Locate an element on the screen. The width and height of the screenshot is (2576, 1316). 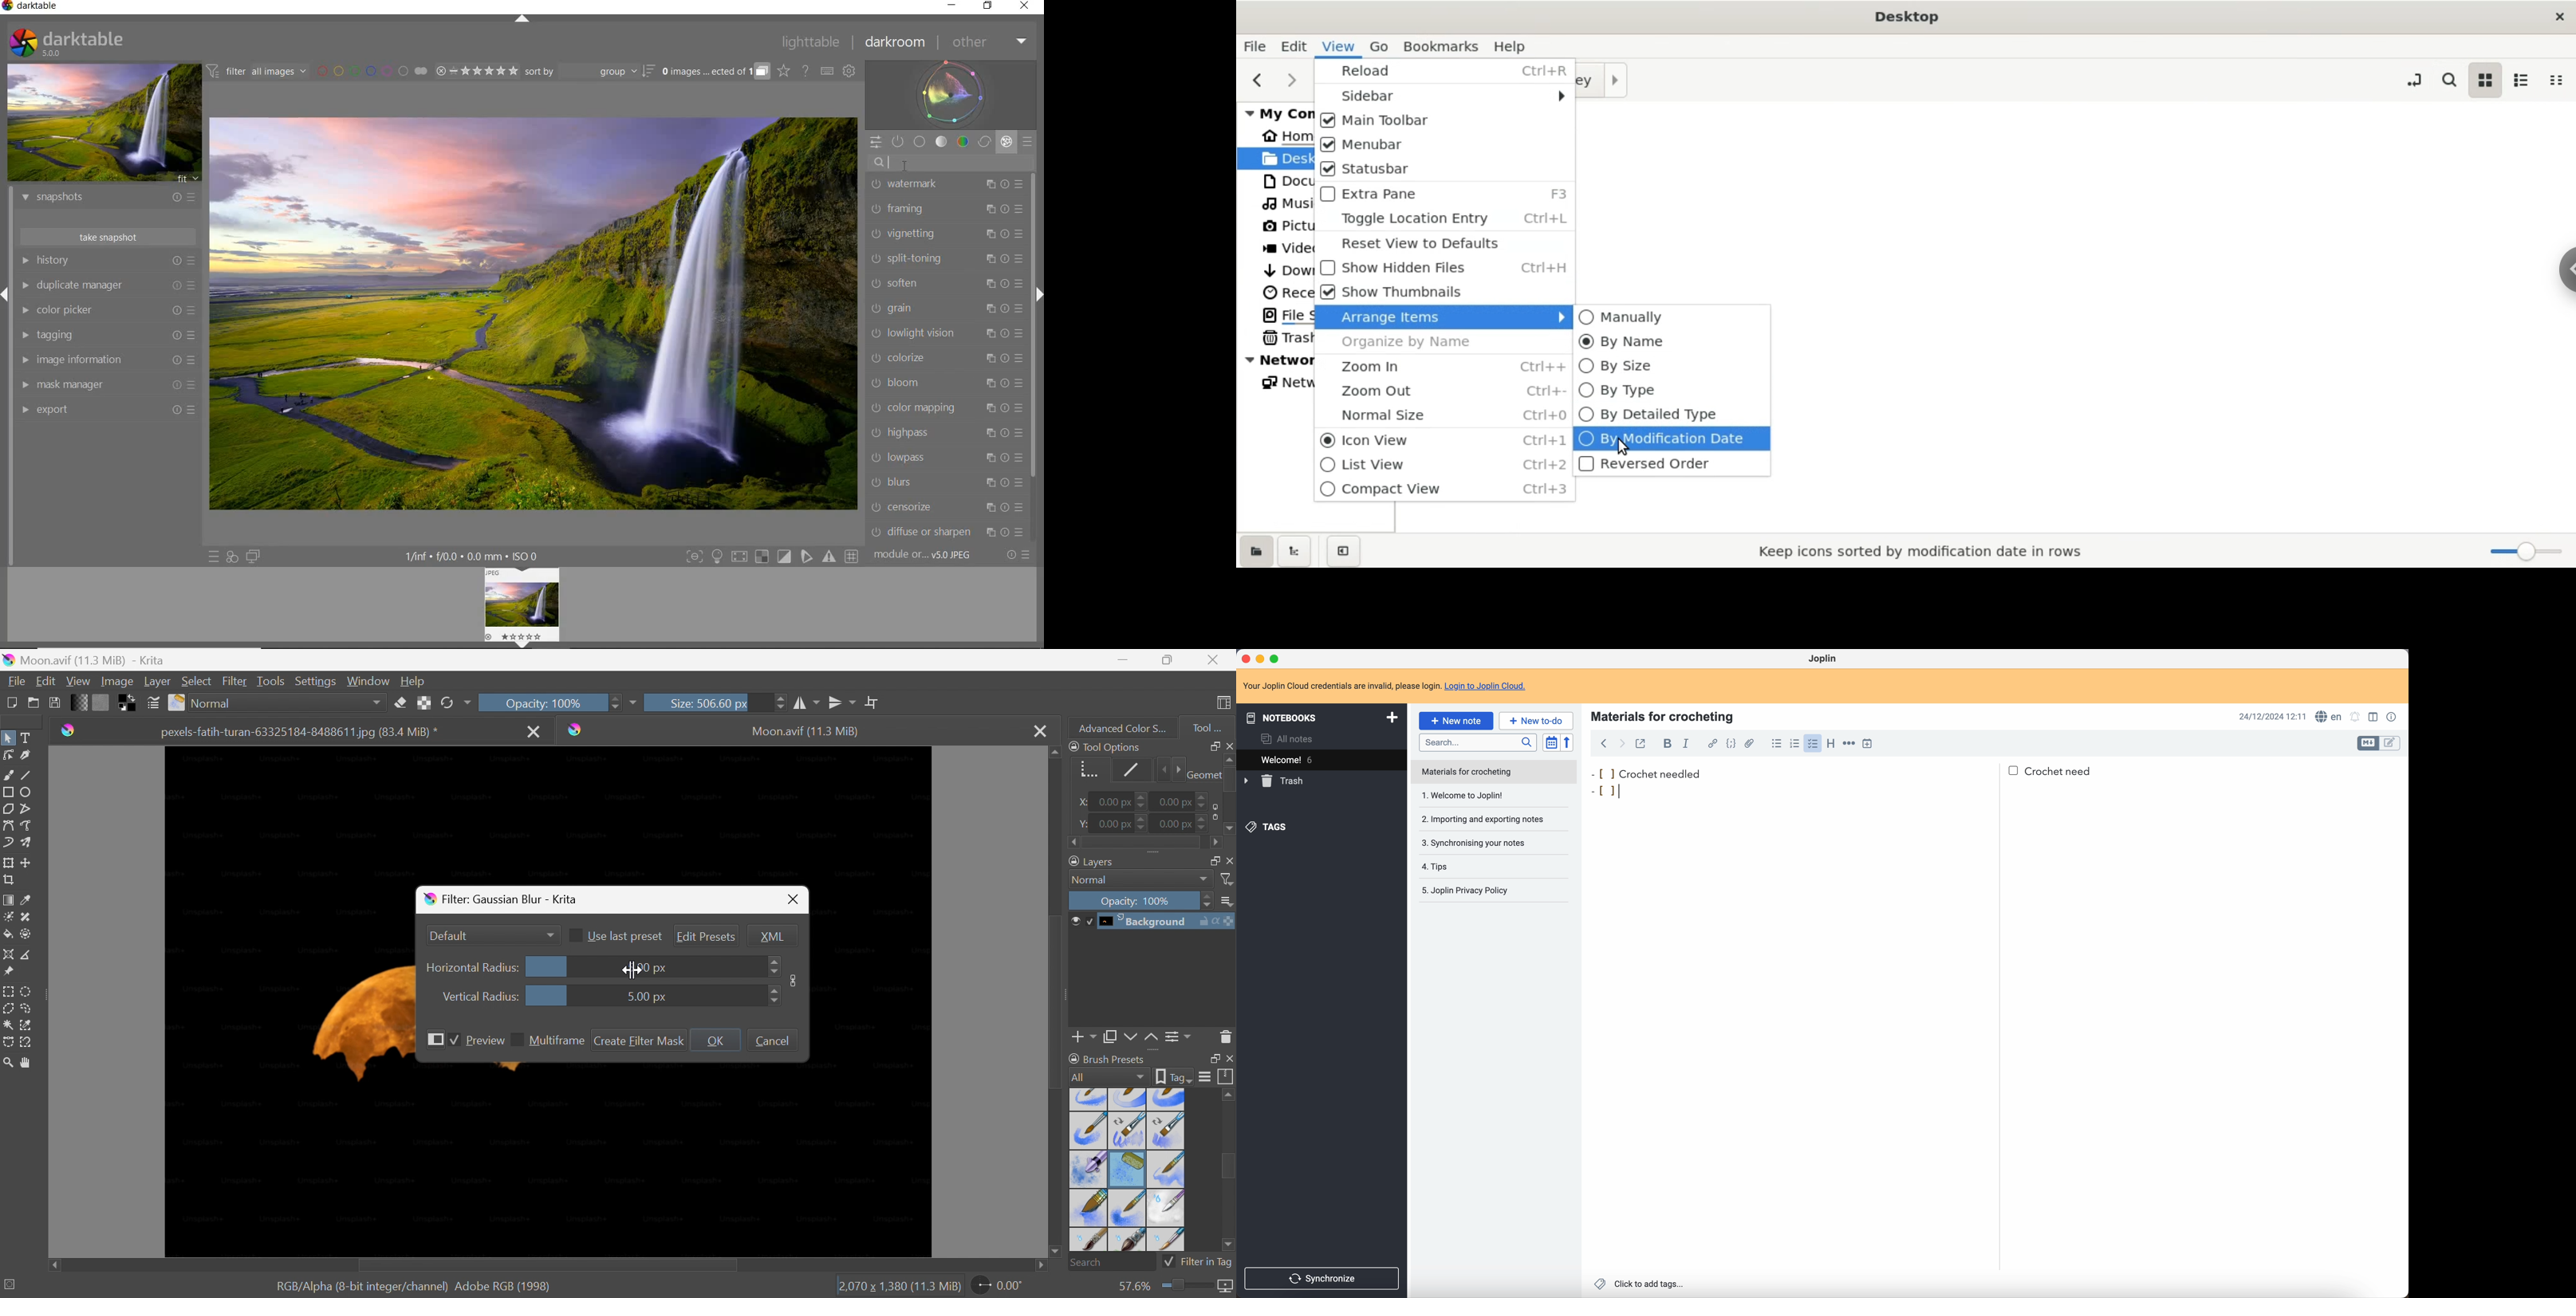
toggle edit layout is located at coordinates (2375, 716).